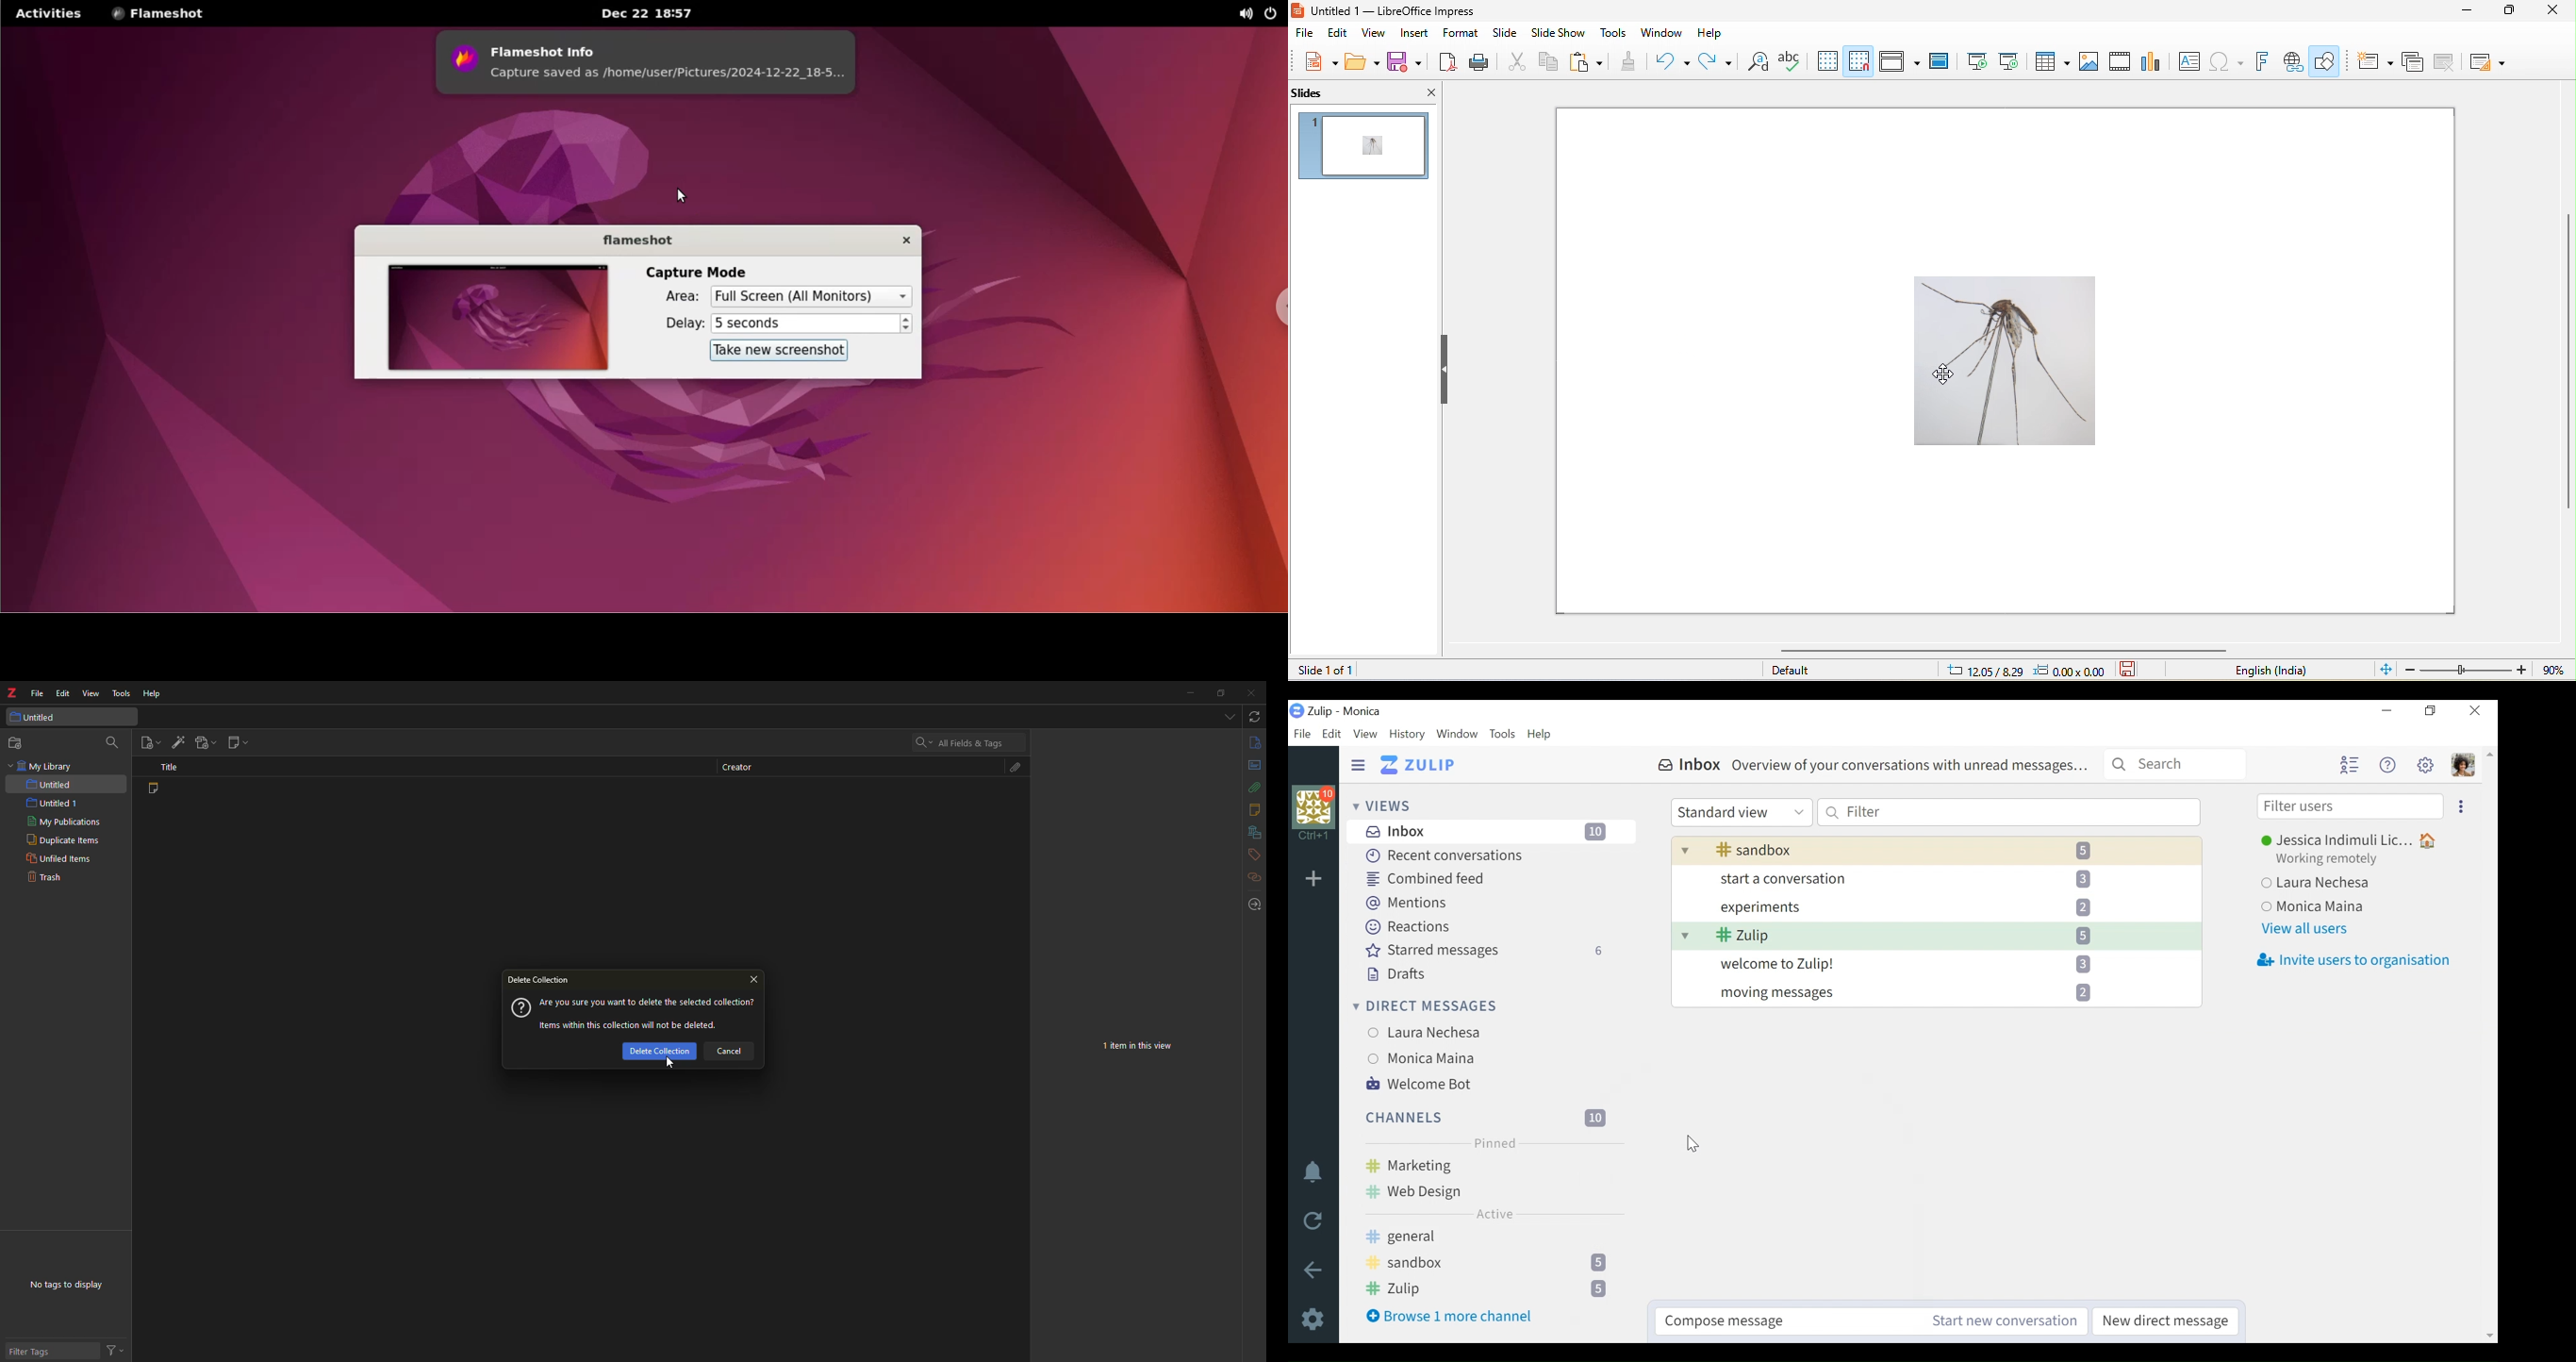 This screenshot has width=2576, height=1372. I want to click on new collection, so click(18, 743).